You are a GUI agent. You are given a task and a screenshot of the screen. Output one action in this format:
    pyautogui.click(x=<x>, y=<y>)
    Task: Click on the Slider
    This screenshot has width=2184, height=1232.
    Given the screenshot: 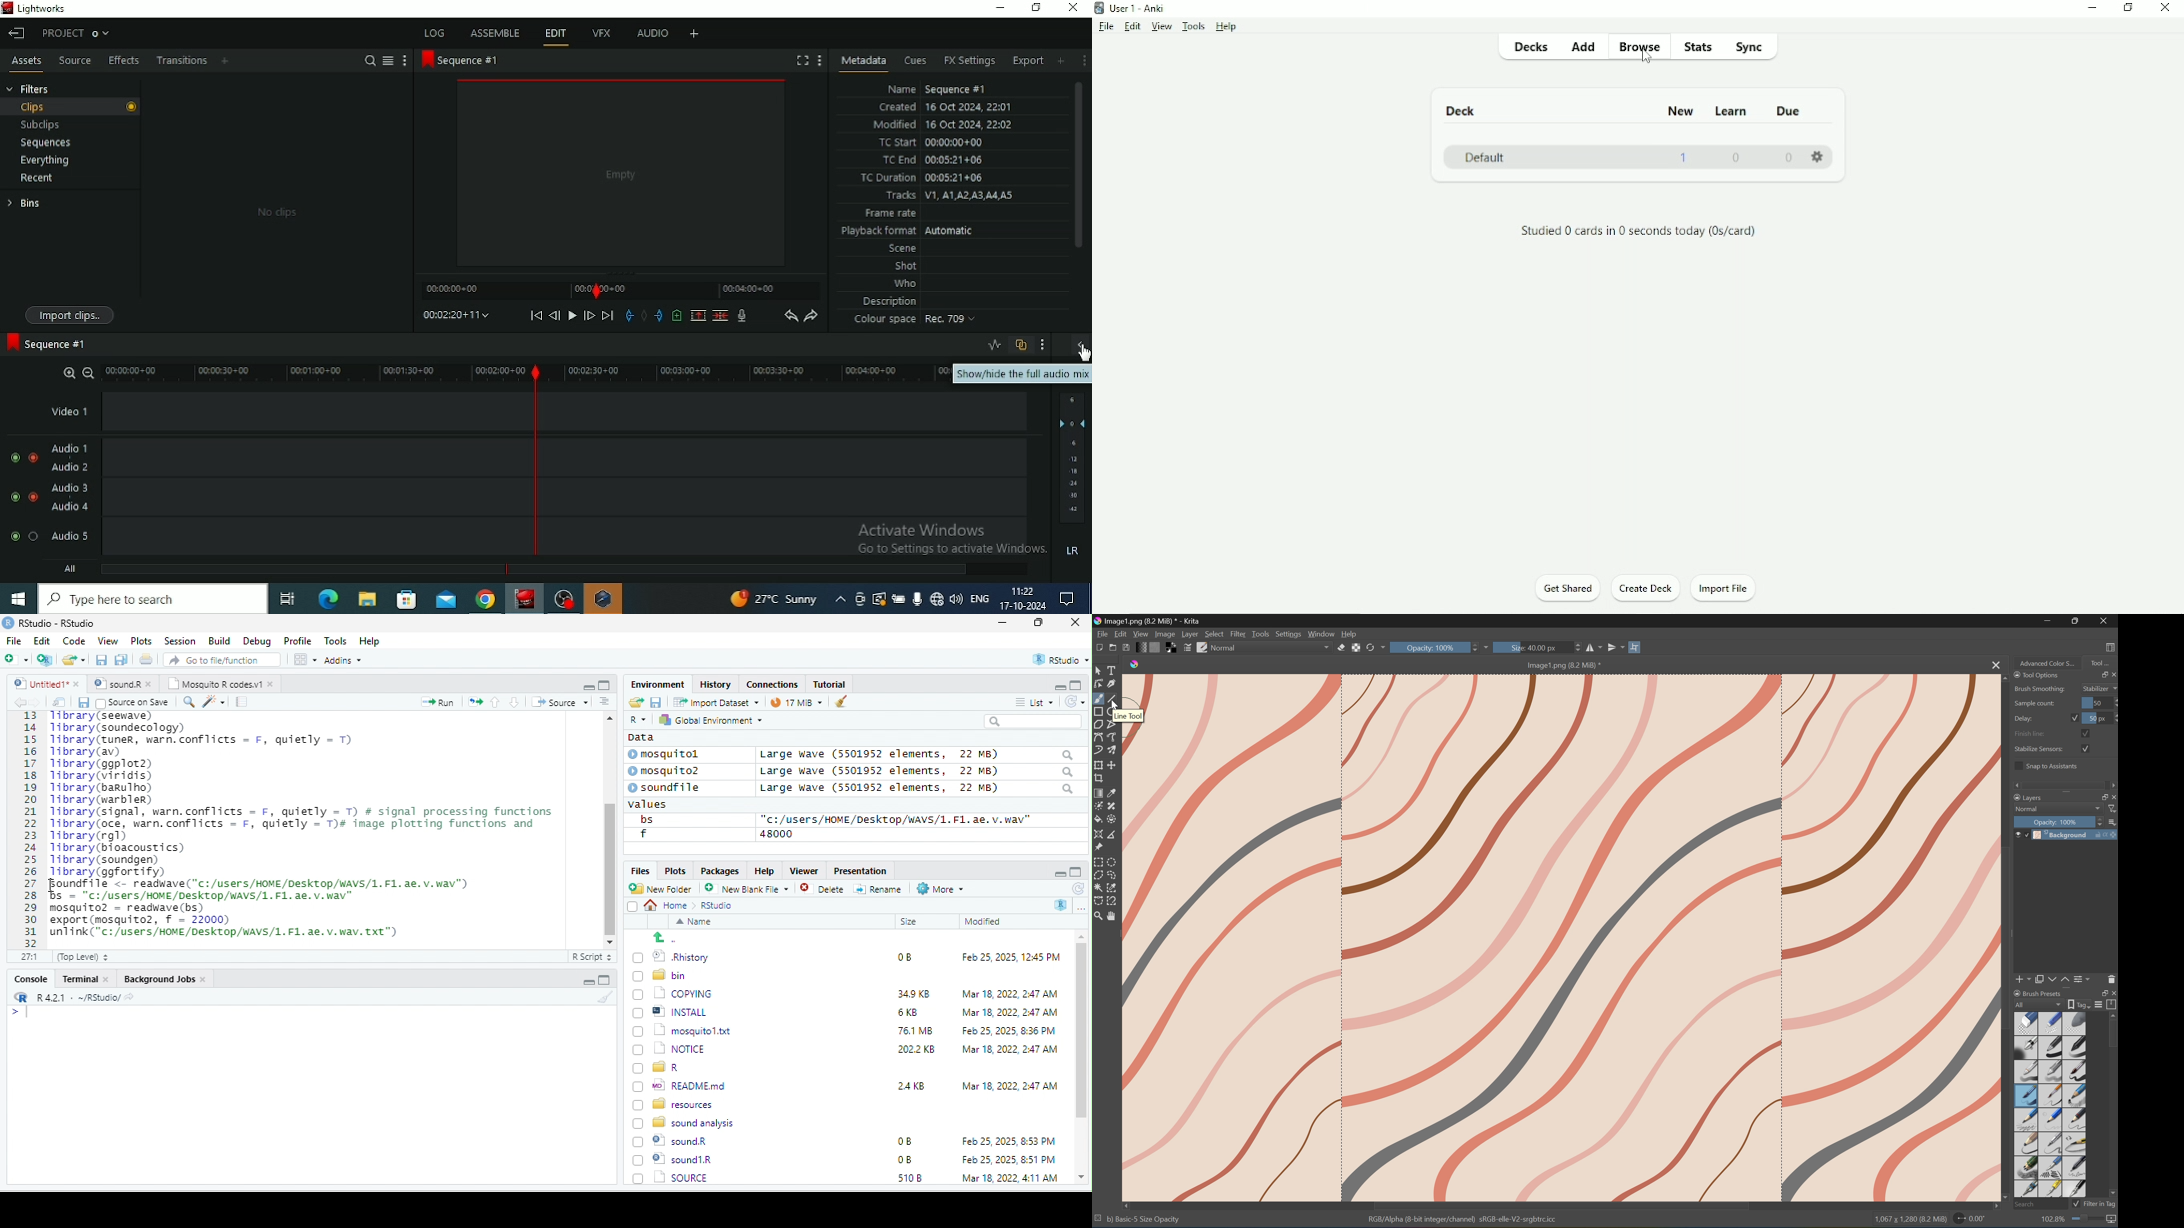 What is the action you would take?
    pyautogui.click(x=2112, y=718)
    